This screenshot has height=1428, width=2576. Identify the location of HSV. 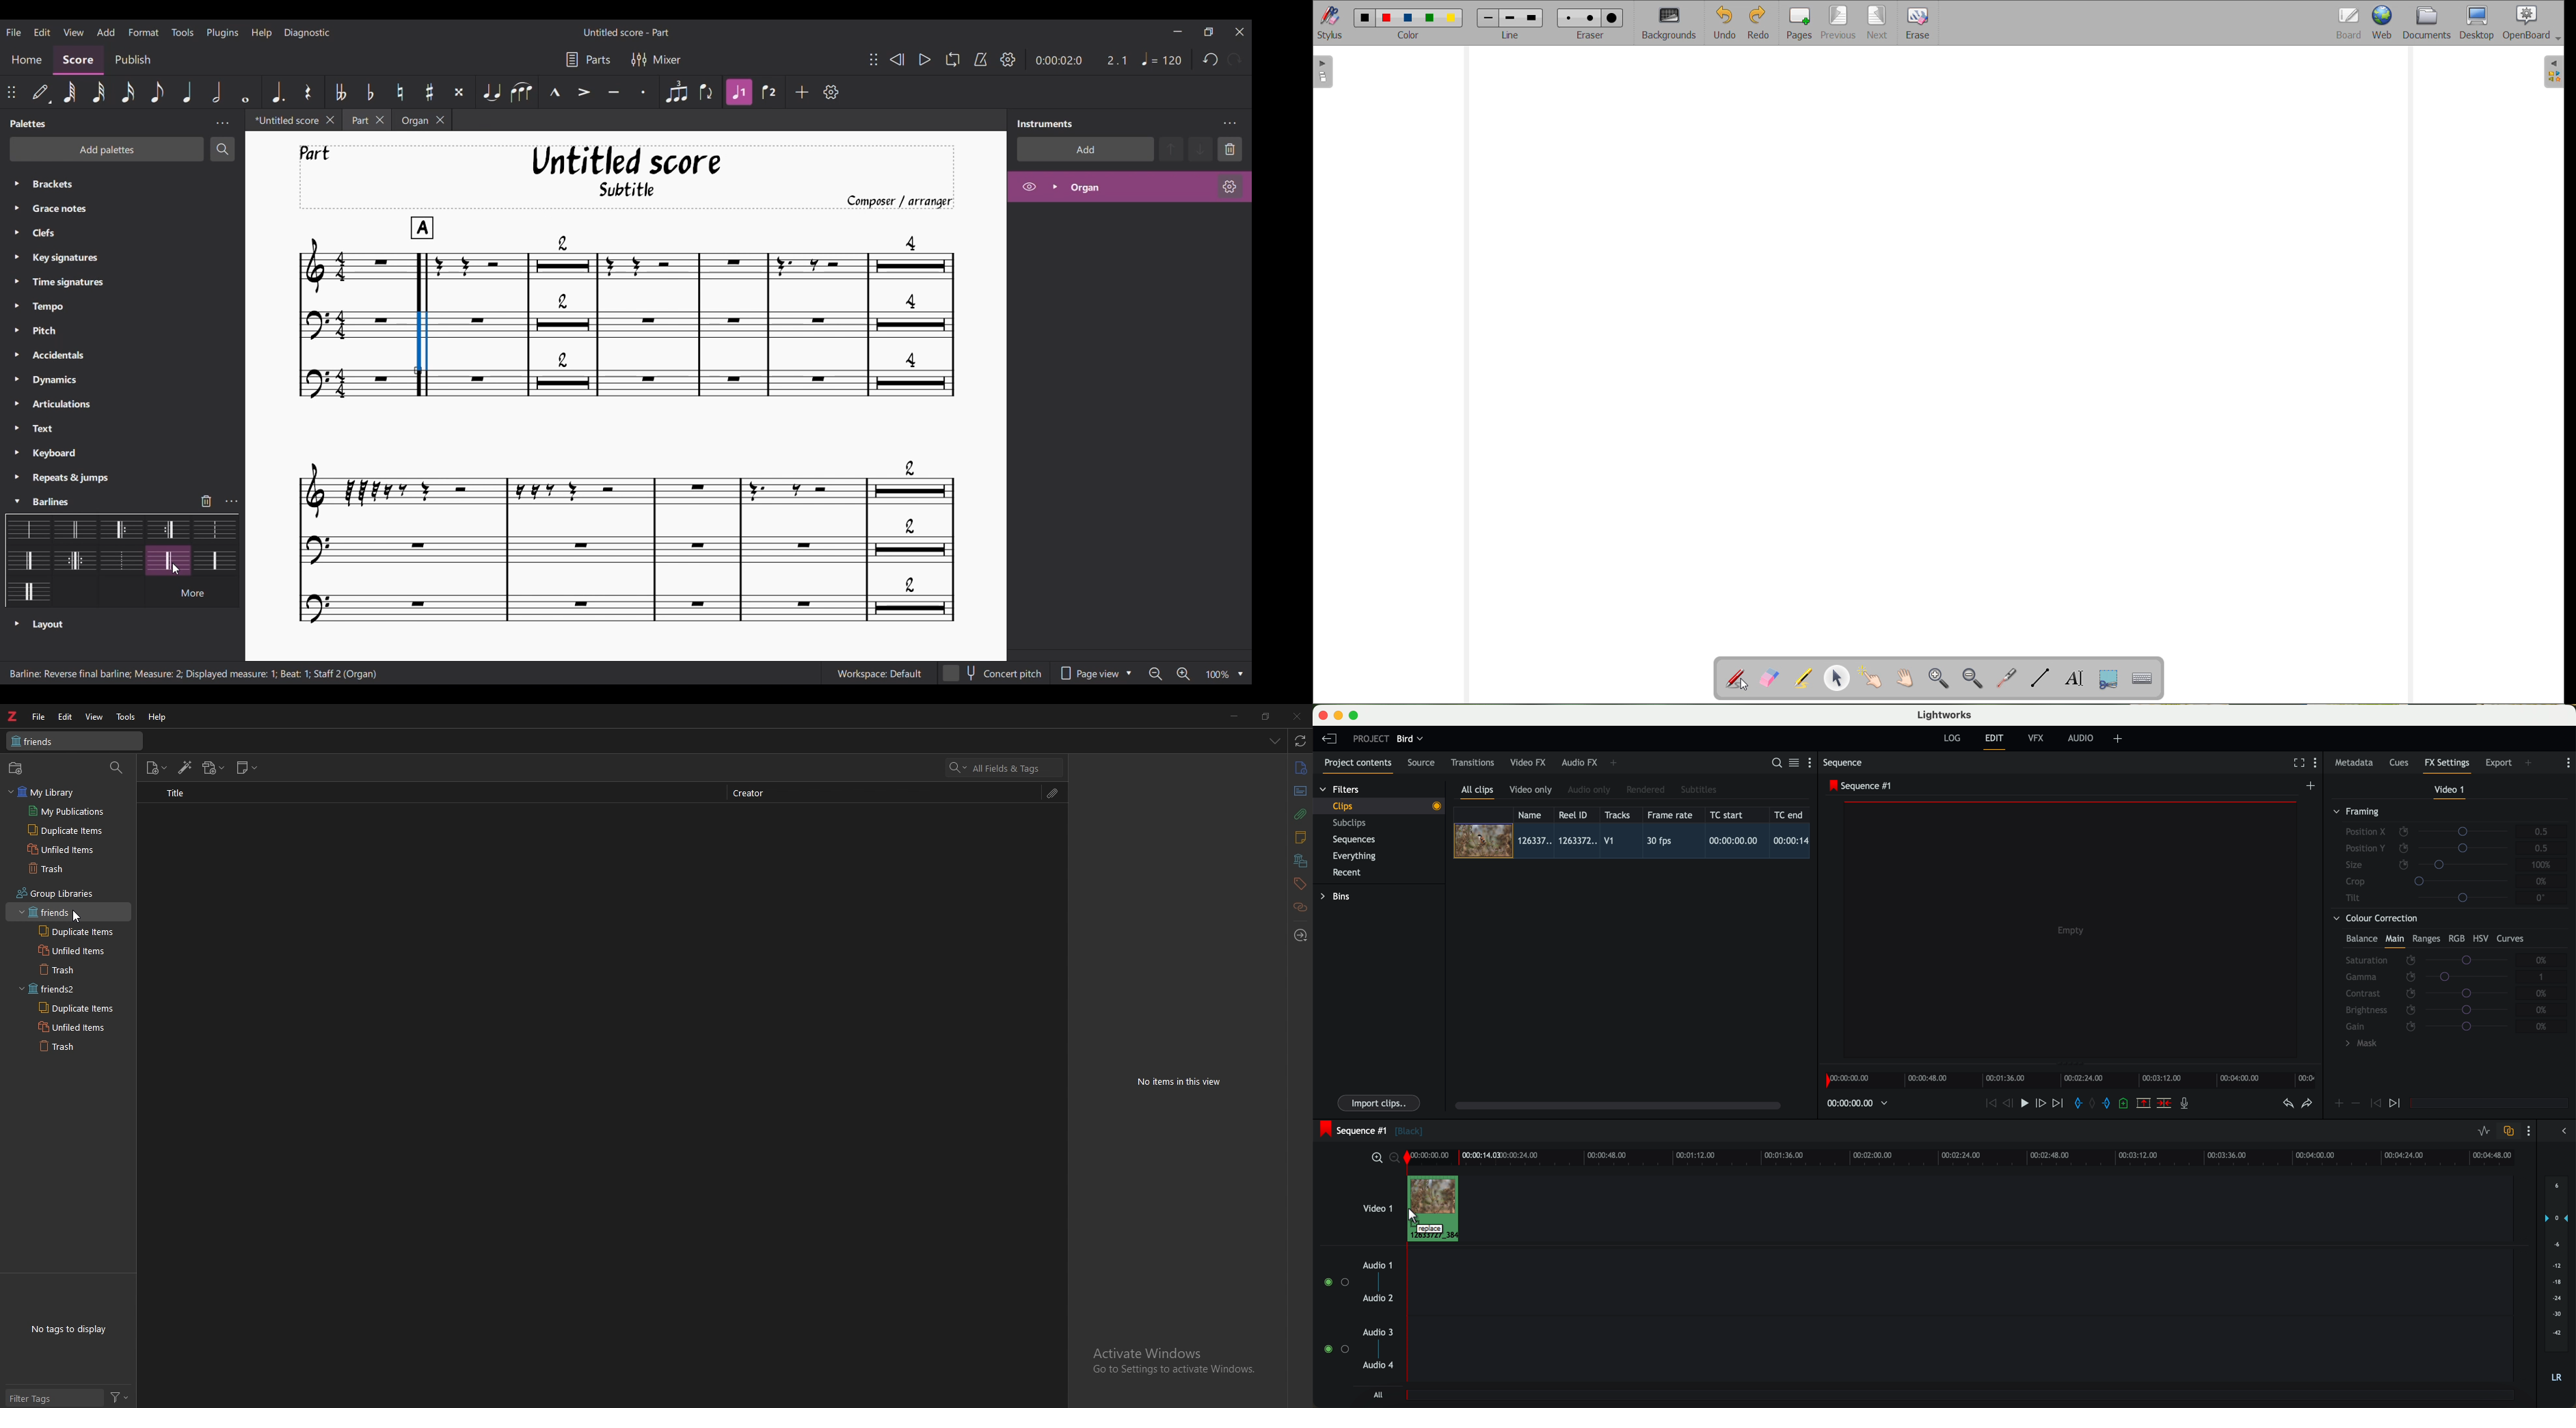
(2481, 938).